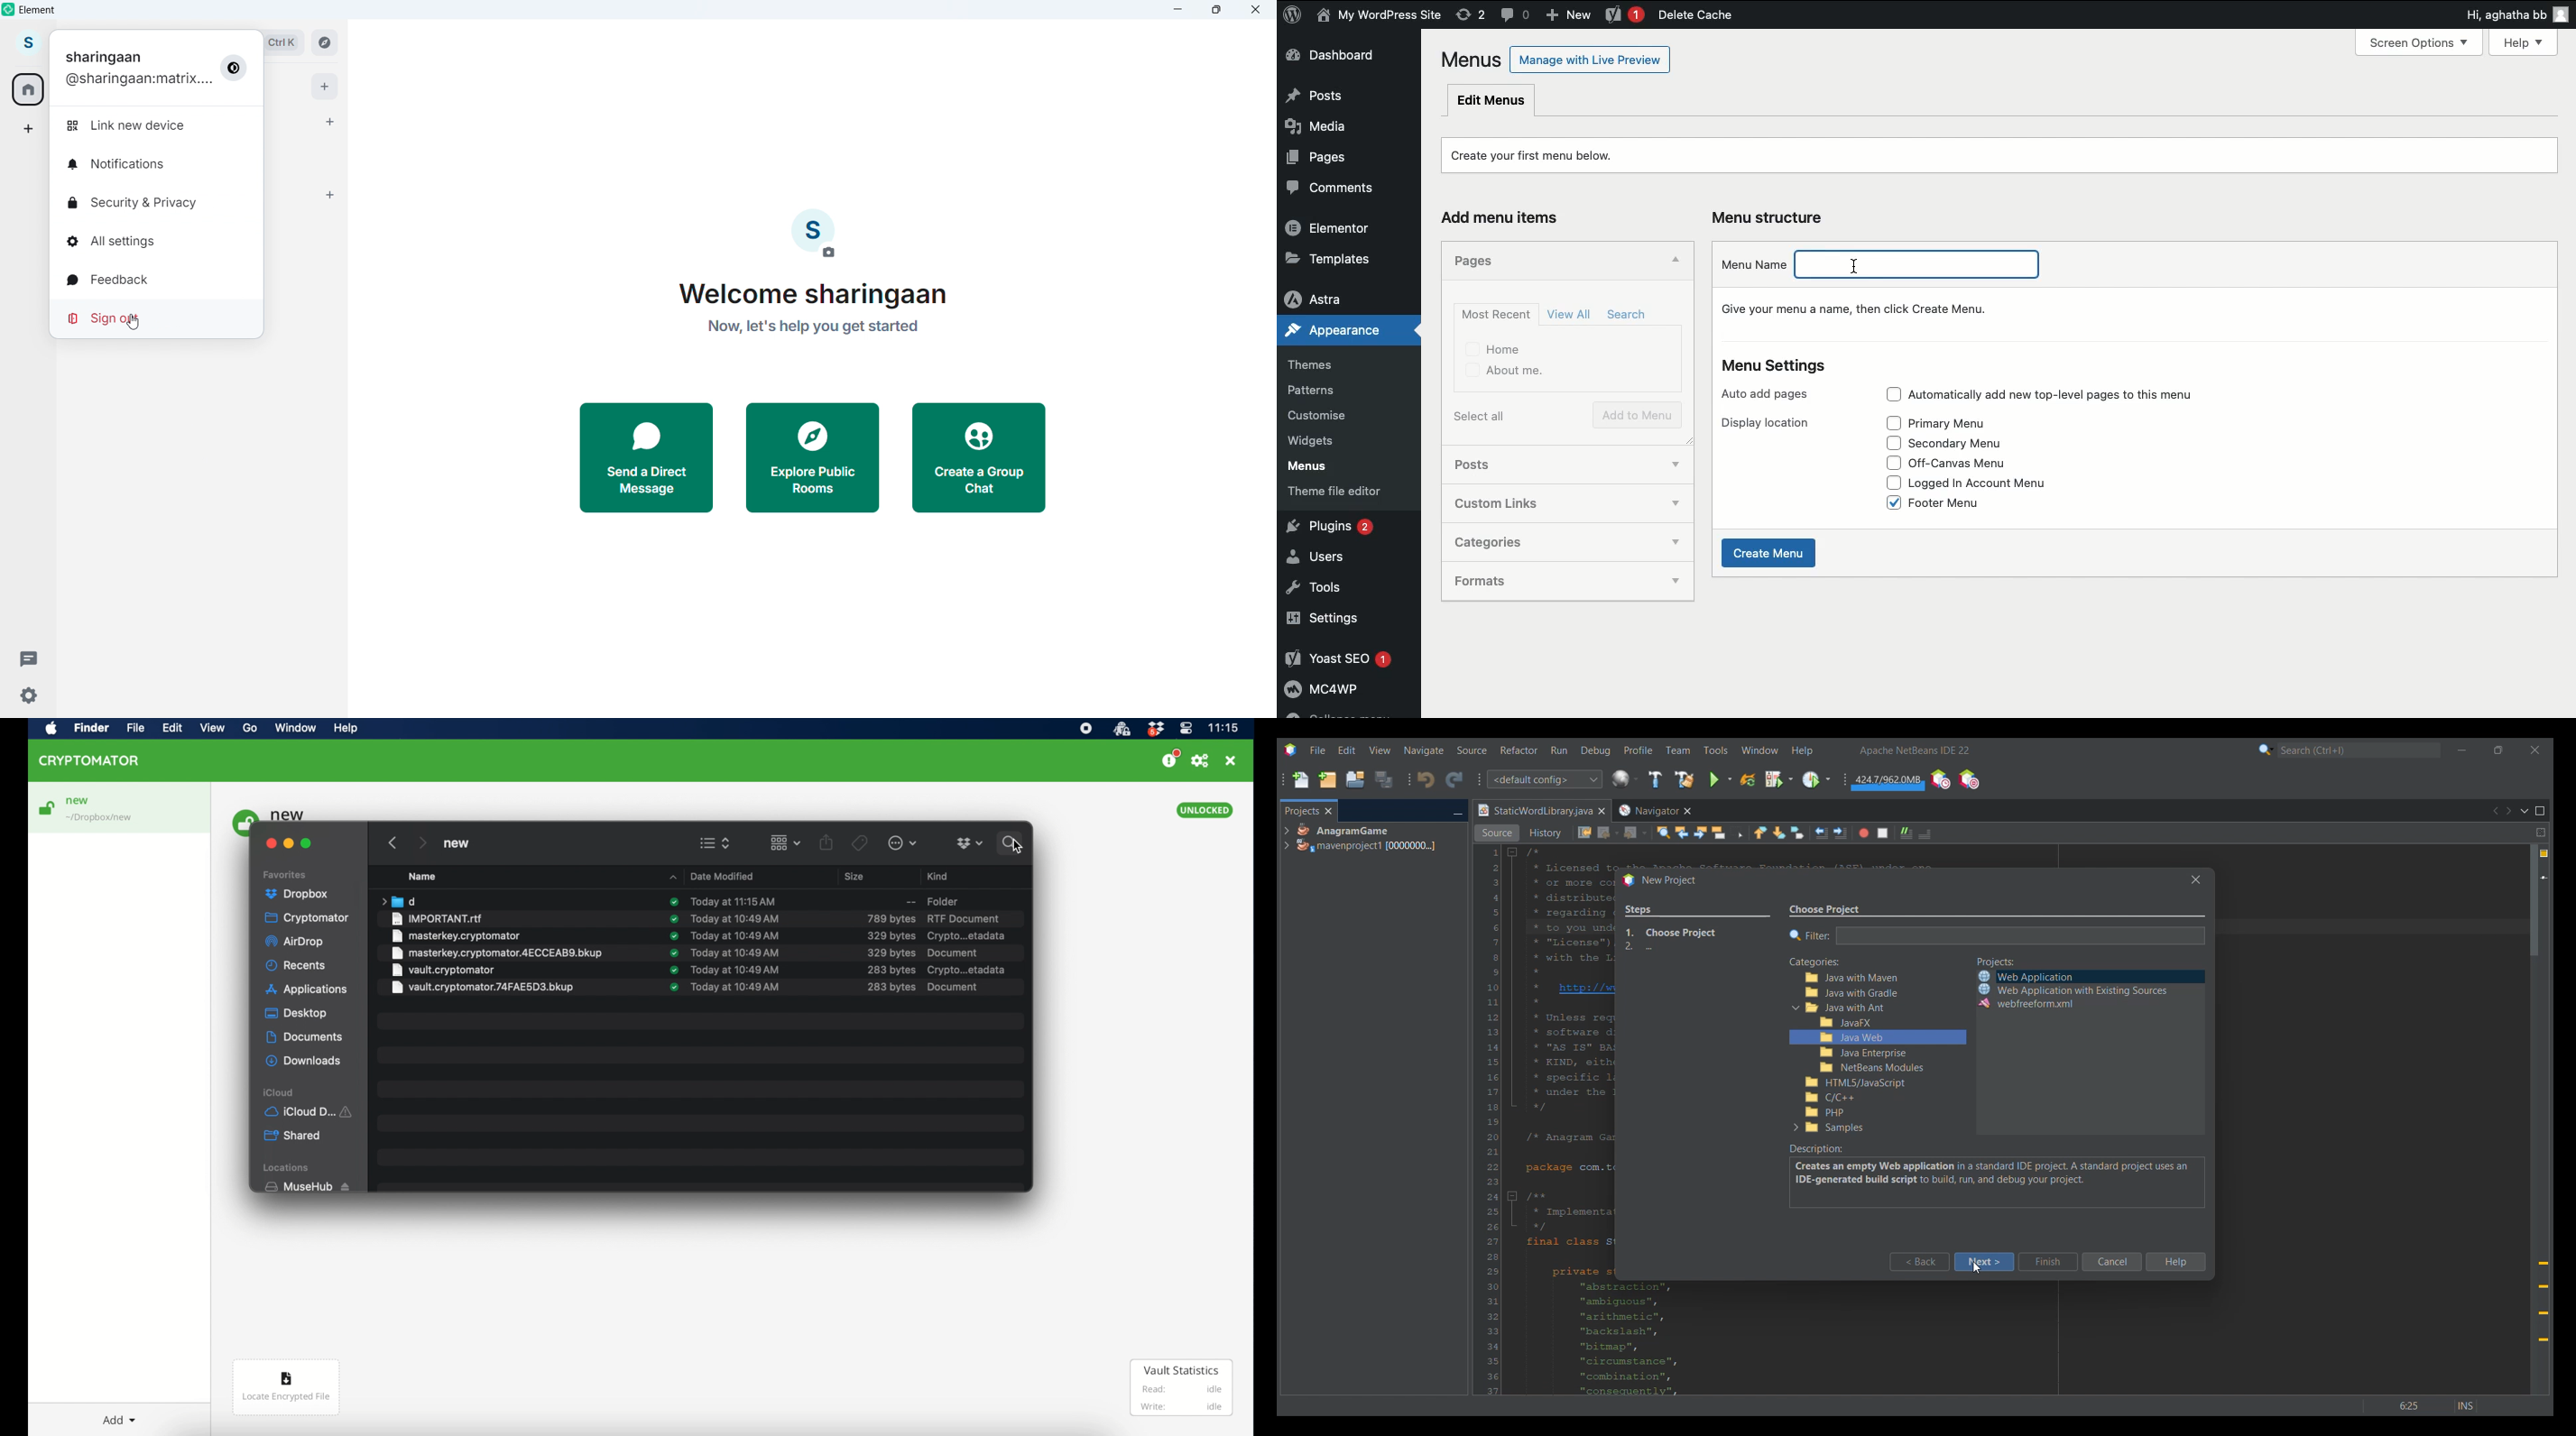  I want to click on Pause I/O checks, so click(1968, 779).